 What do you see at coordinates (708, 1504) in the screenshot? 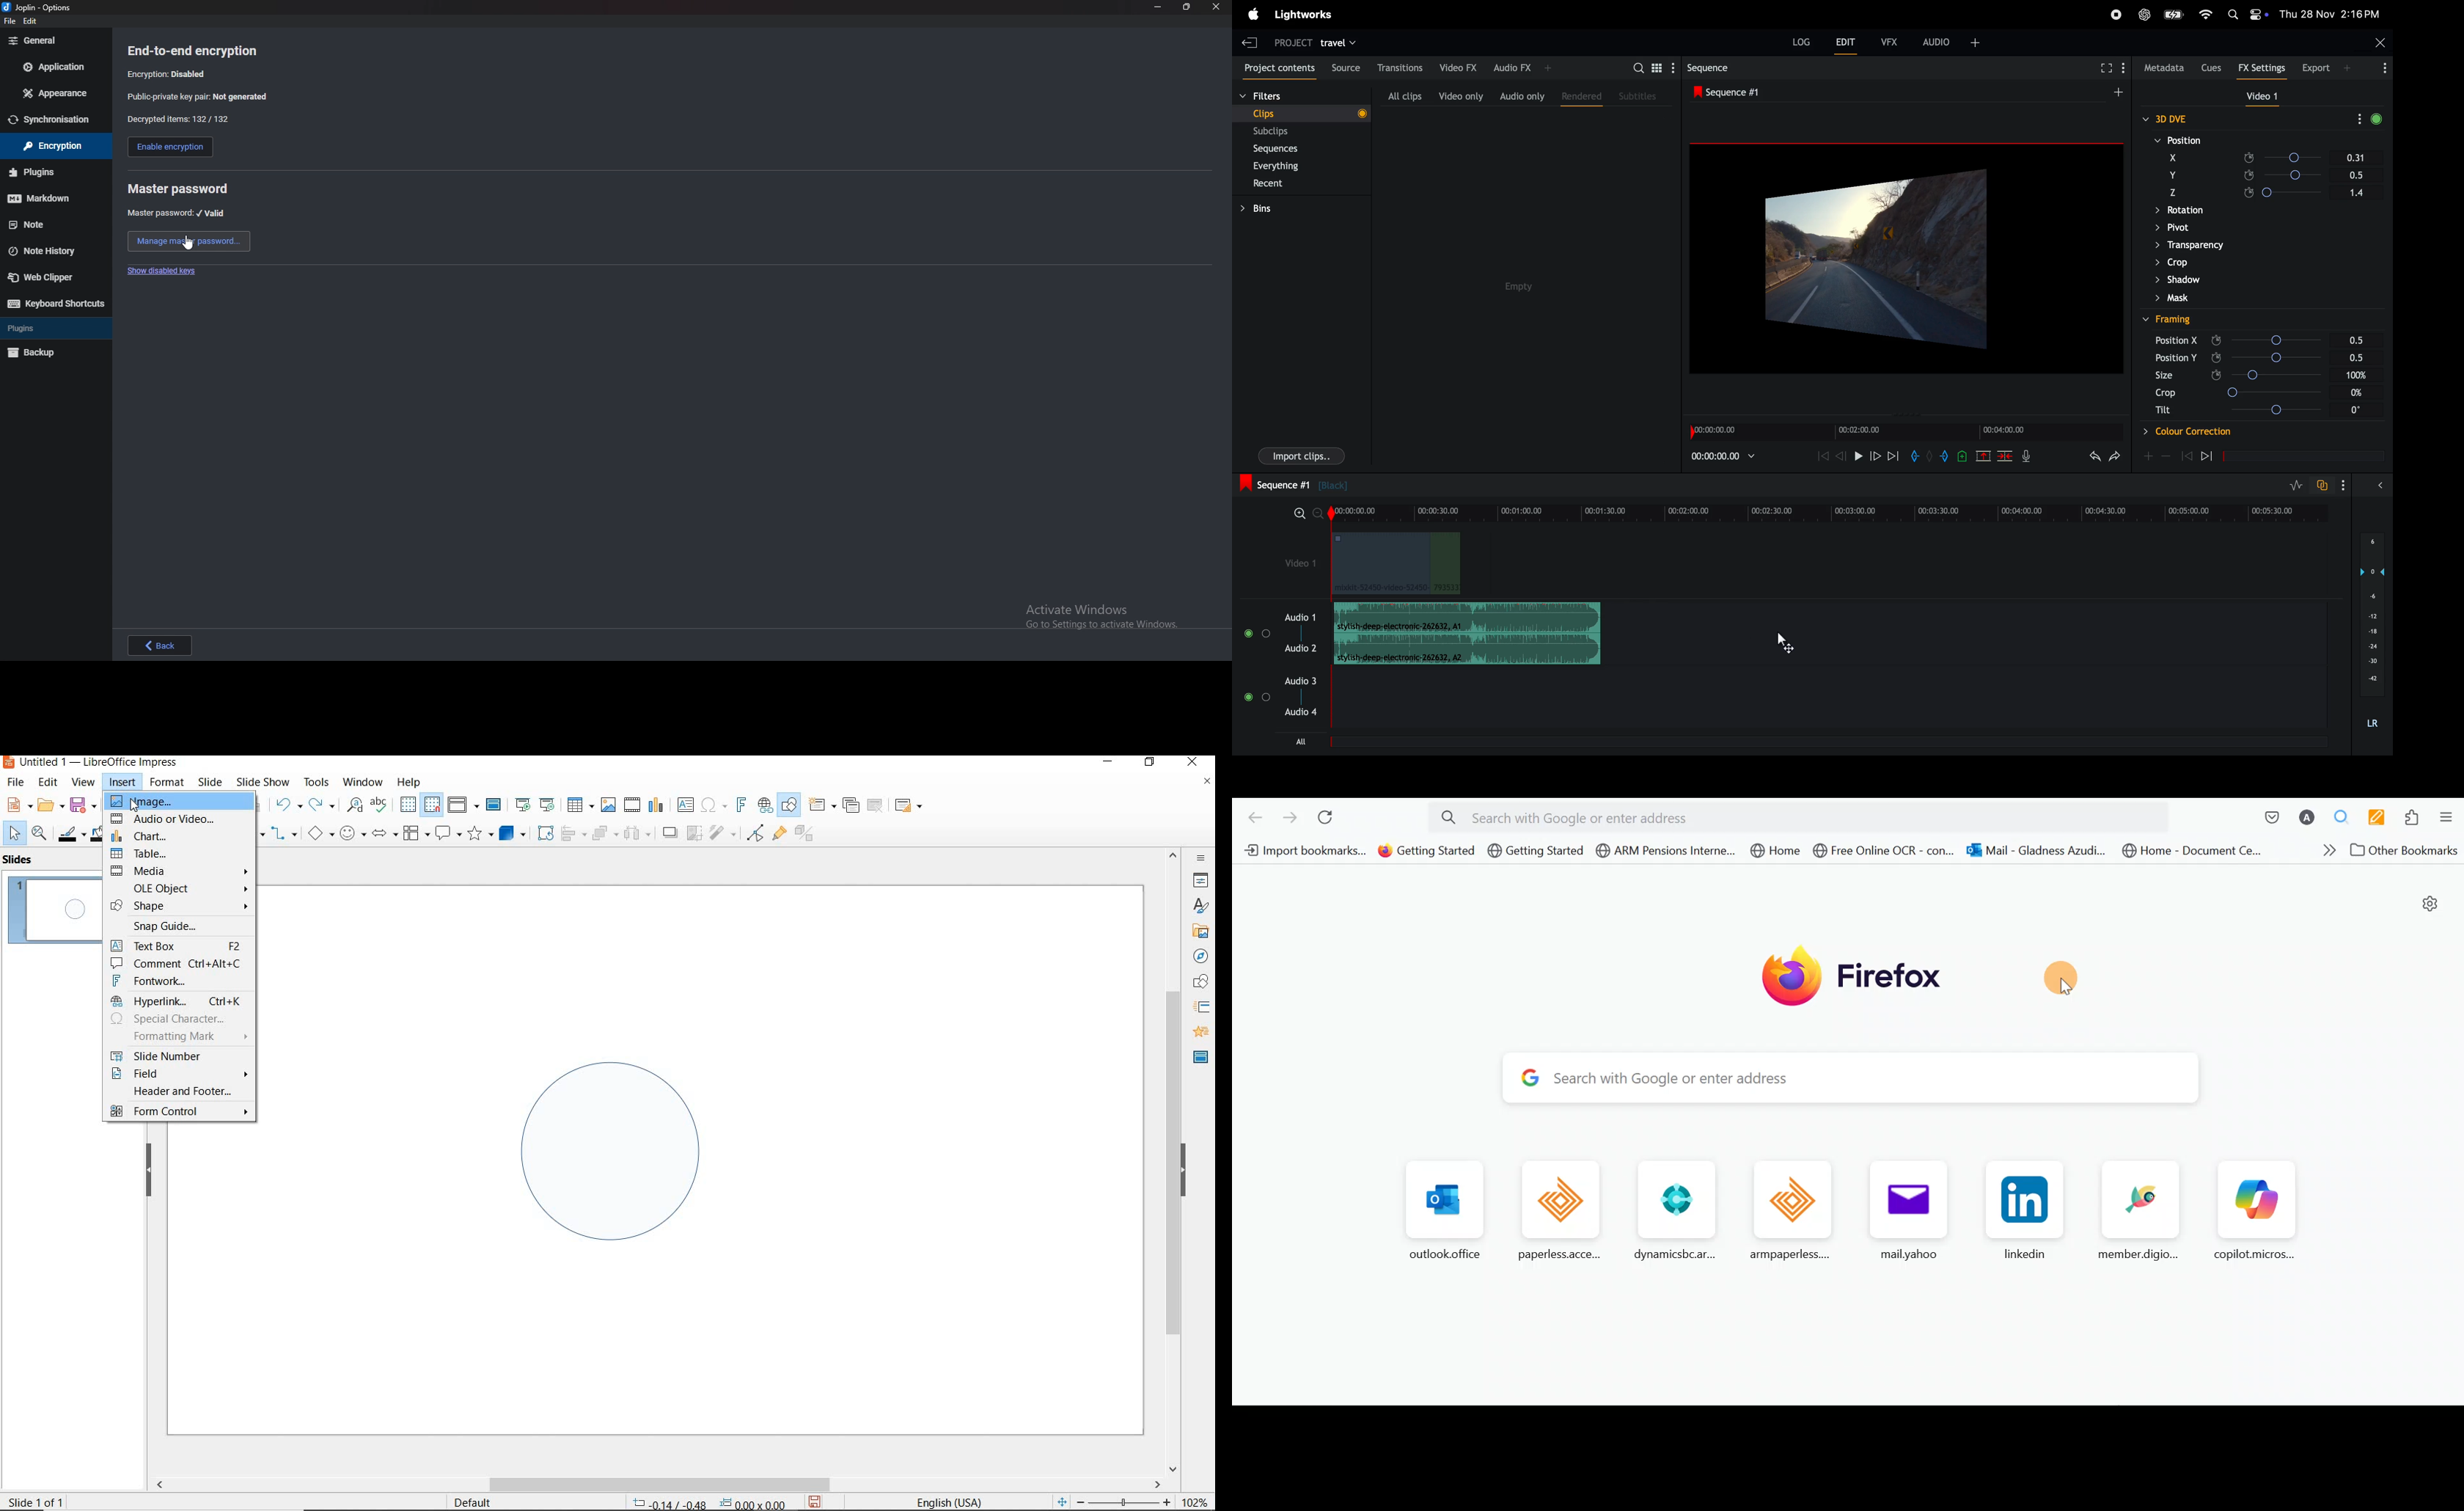
I see `coordinates` at bounding box center [708, 1504].